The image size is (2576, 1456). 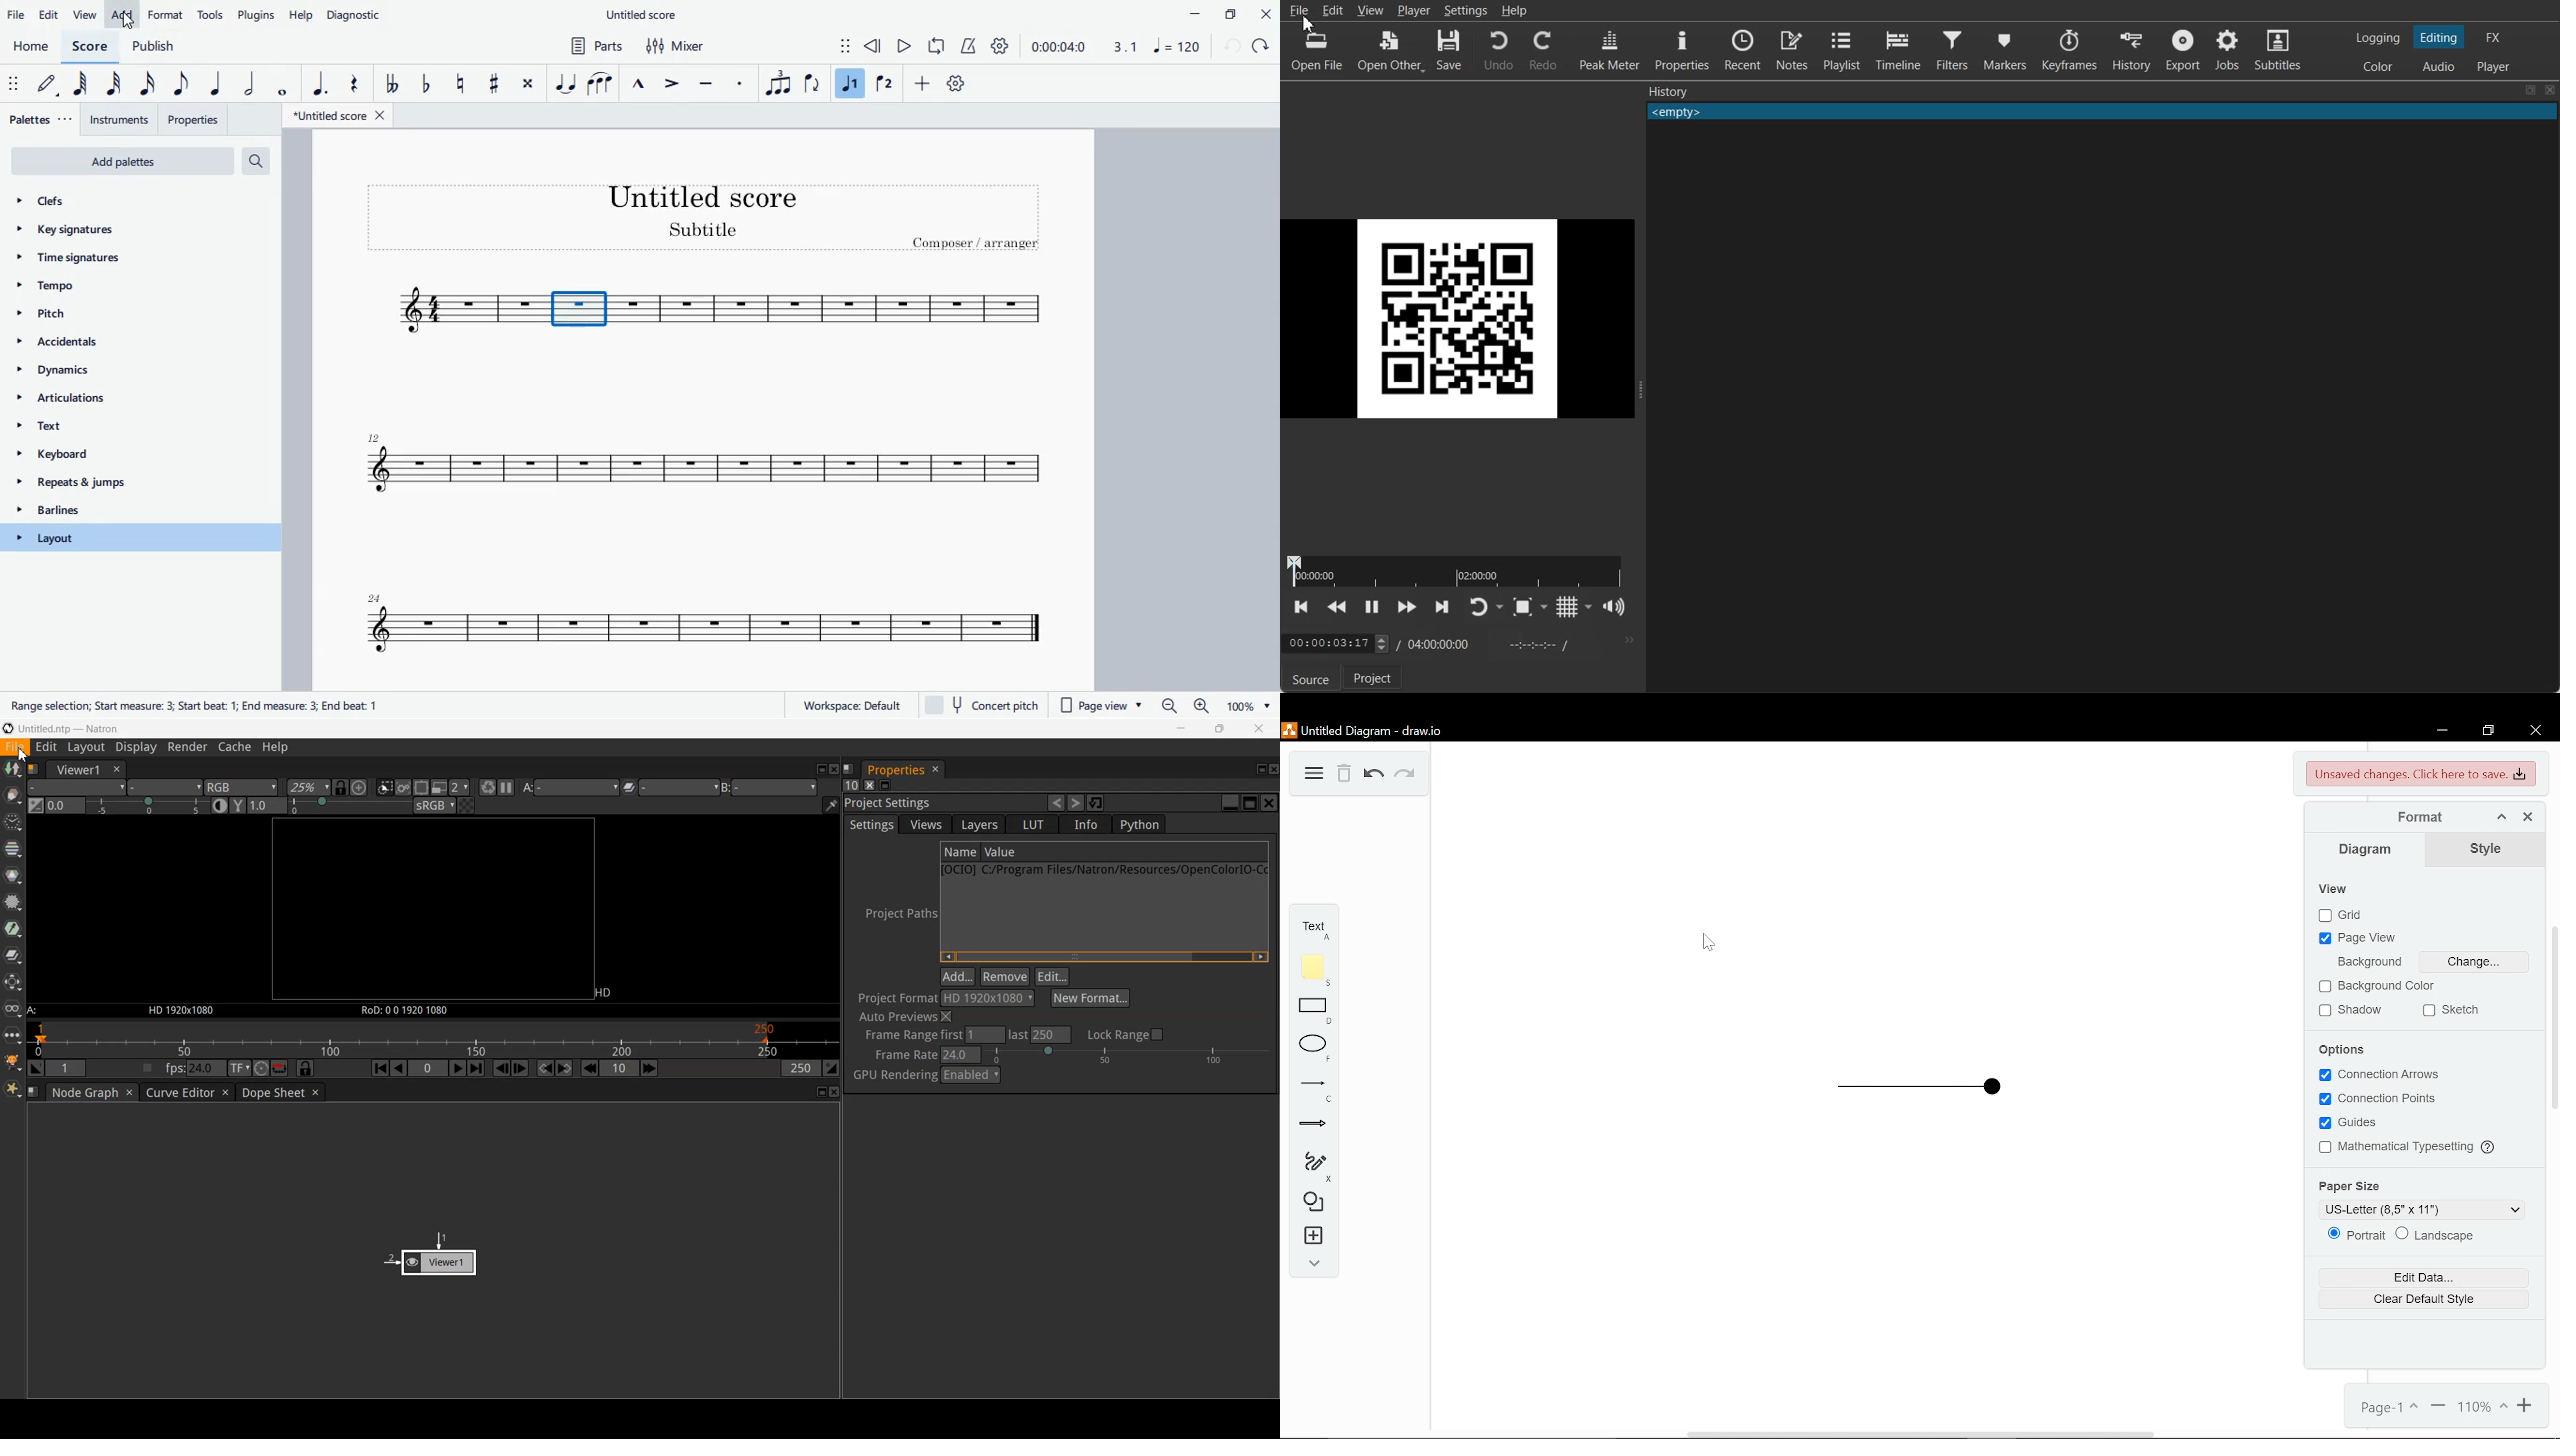 What do you see at coordinates (2419, 775) in the screenshot?
I see `Unsaved changes. click here to save` at bounding box center [2419, 775].